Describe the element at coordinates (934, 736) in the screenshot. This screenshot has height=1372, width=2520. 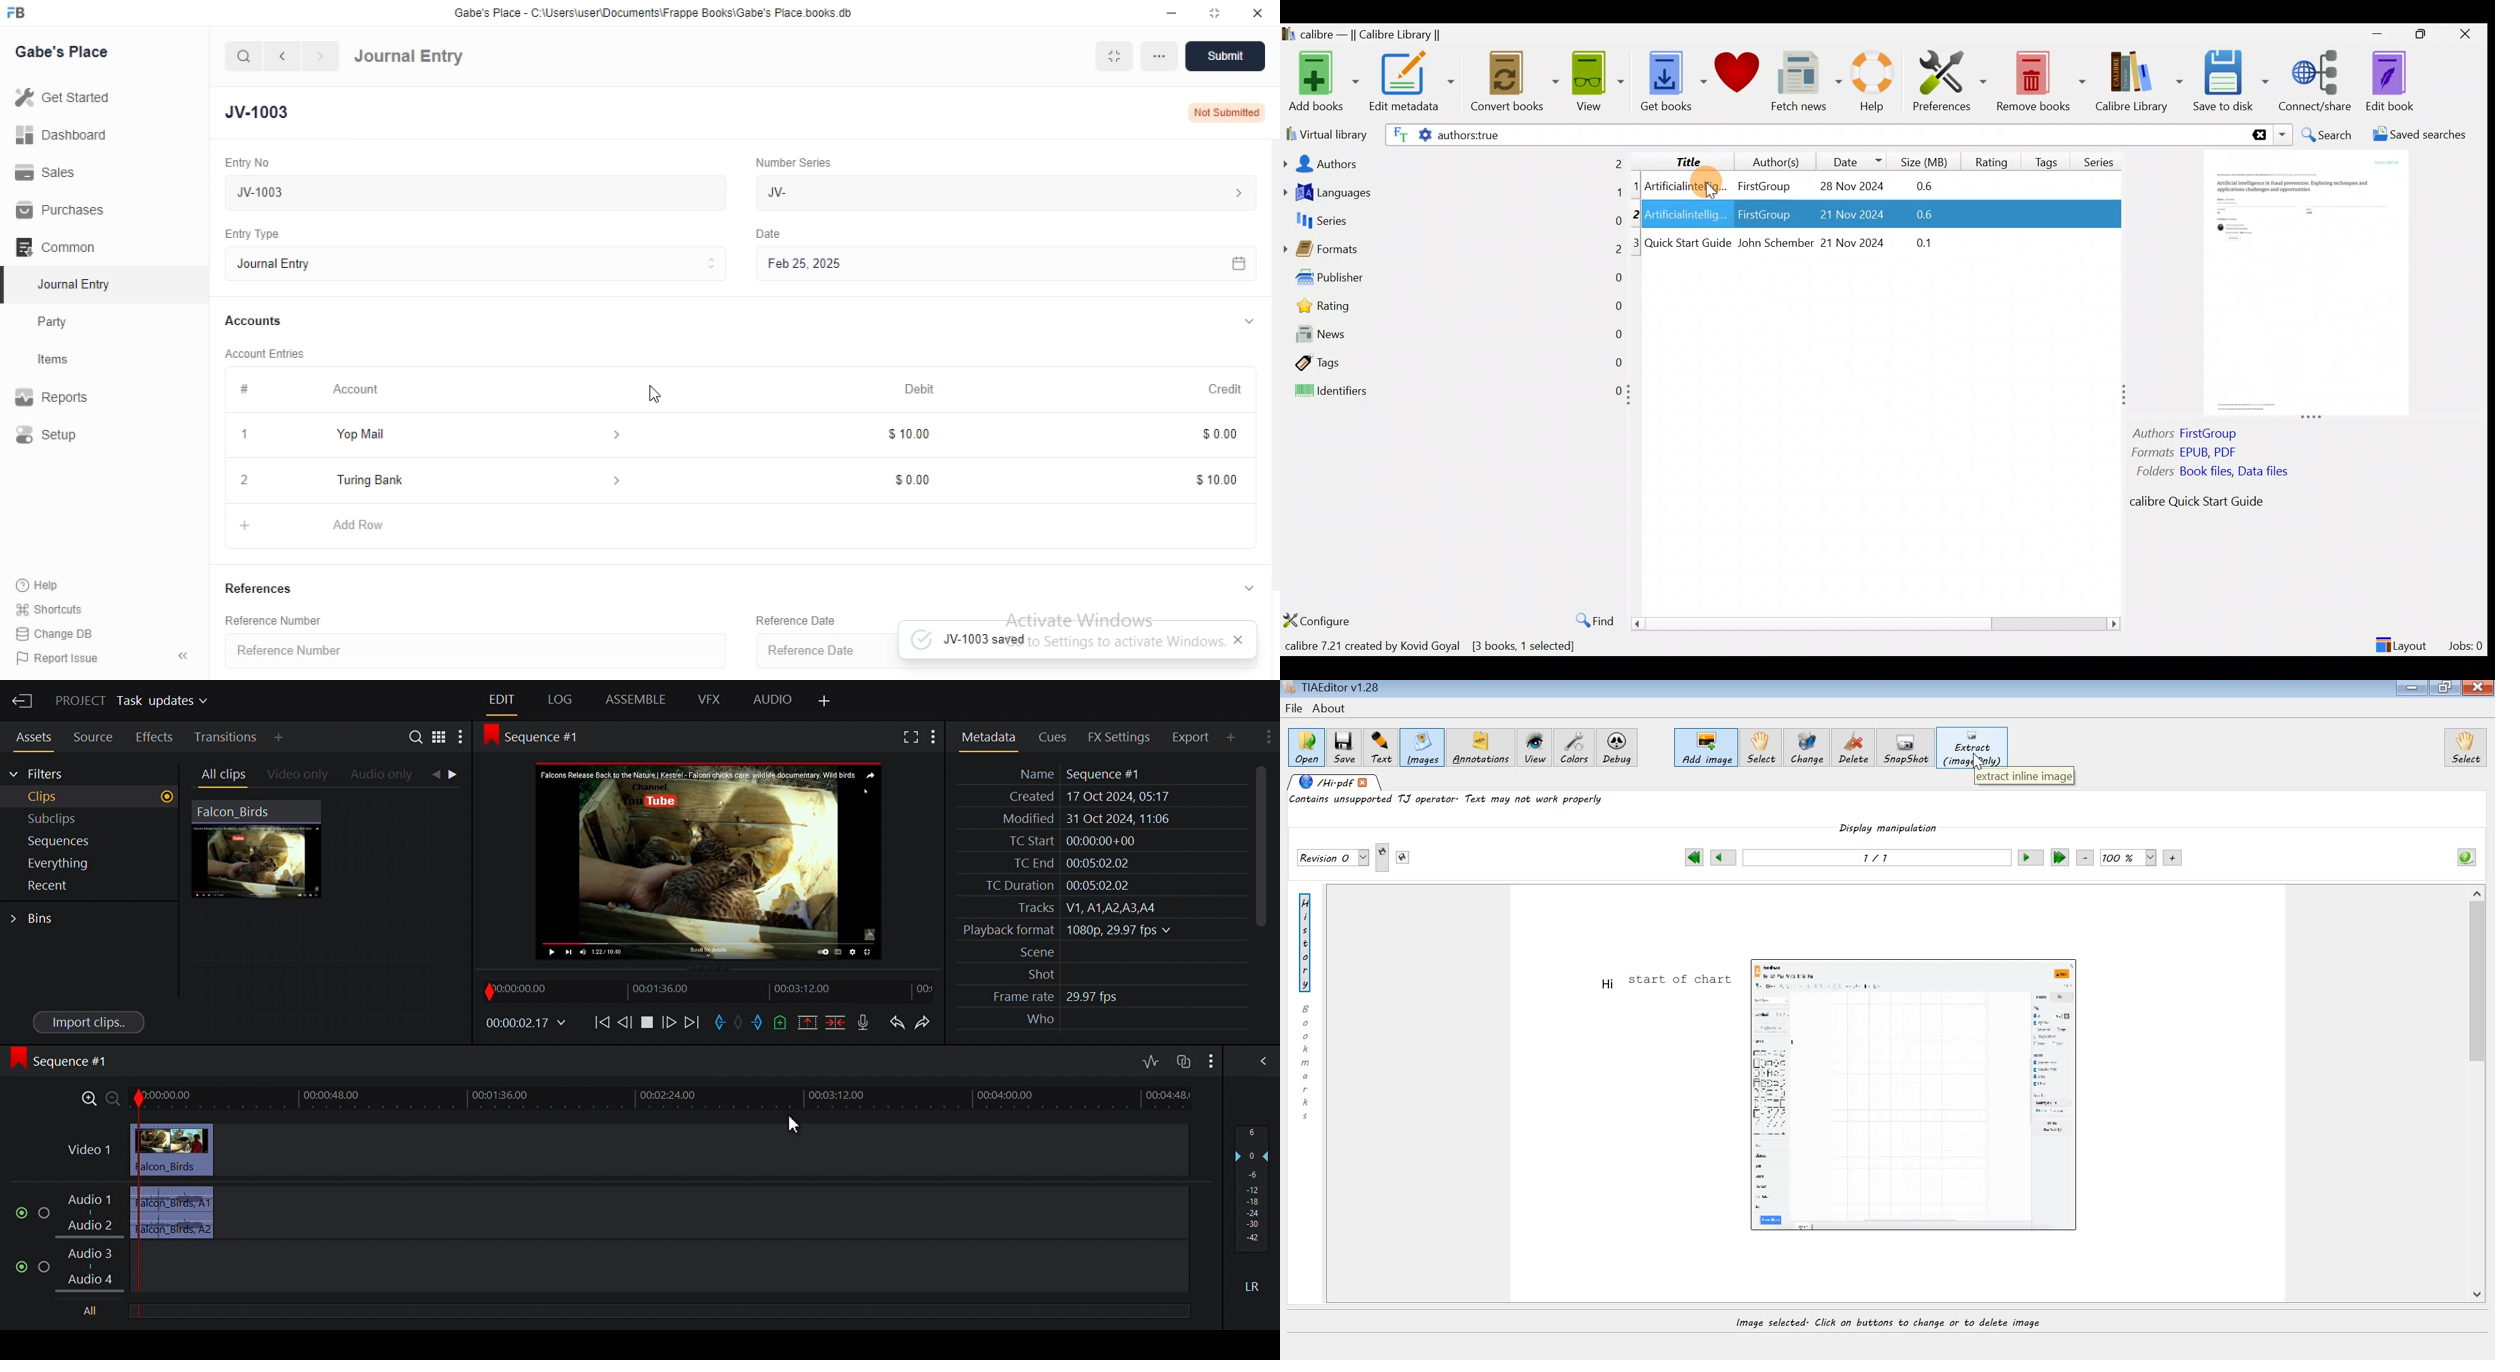
I see `Show settings menu` at that location.